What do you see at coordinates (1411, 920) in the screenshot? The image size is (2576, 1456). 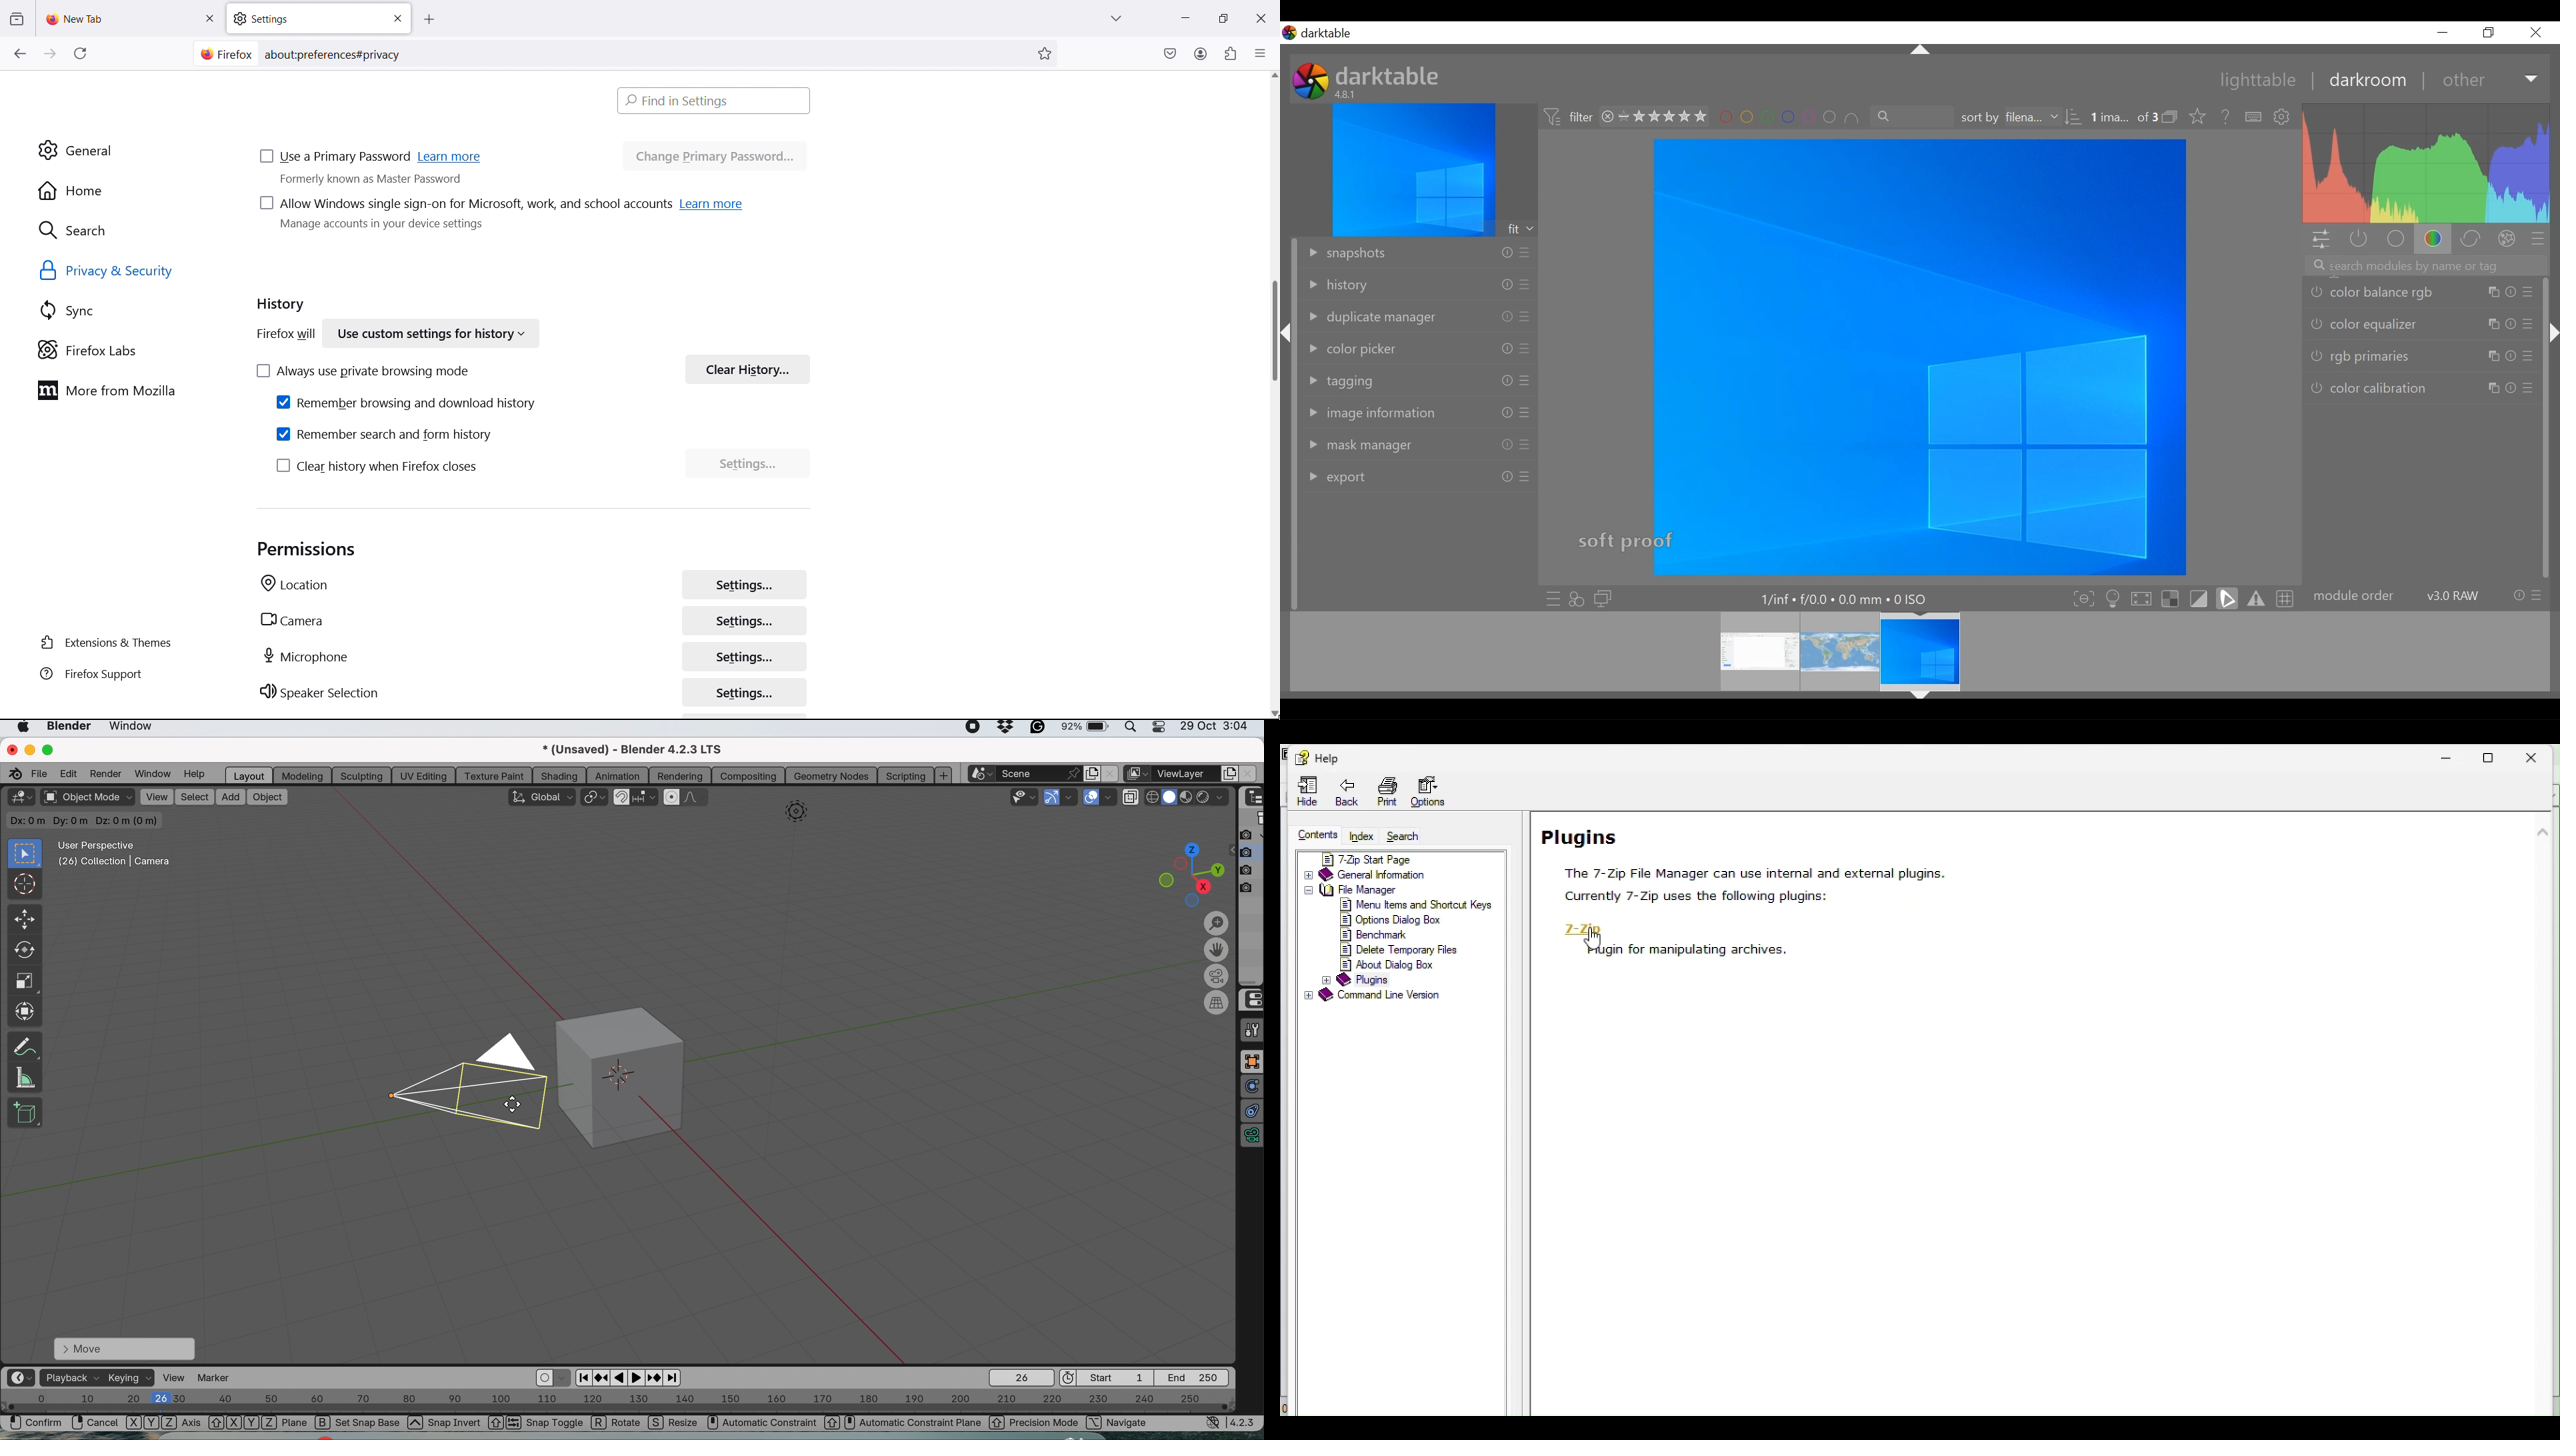 I see `options dialog box` at bounding box center [1411, 920].